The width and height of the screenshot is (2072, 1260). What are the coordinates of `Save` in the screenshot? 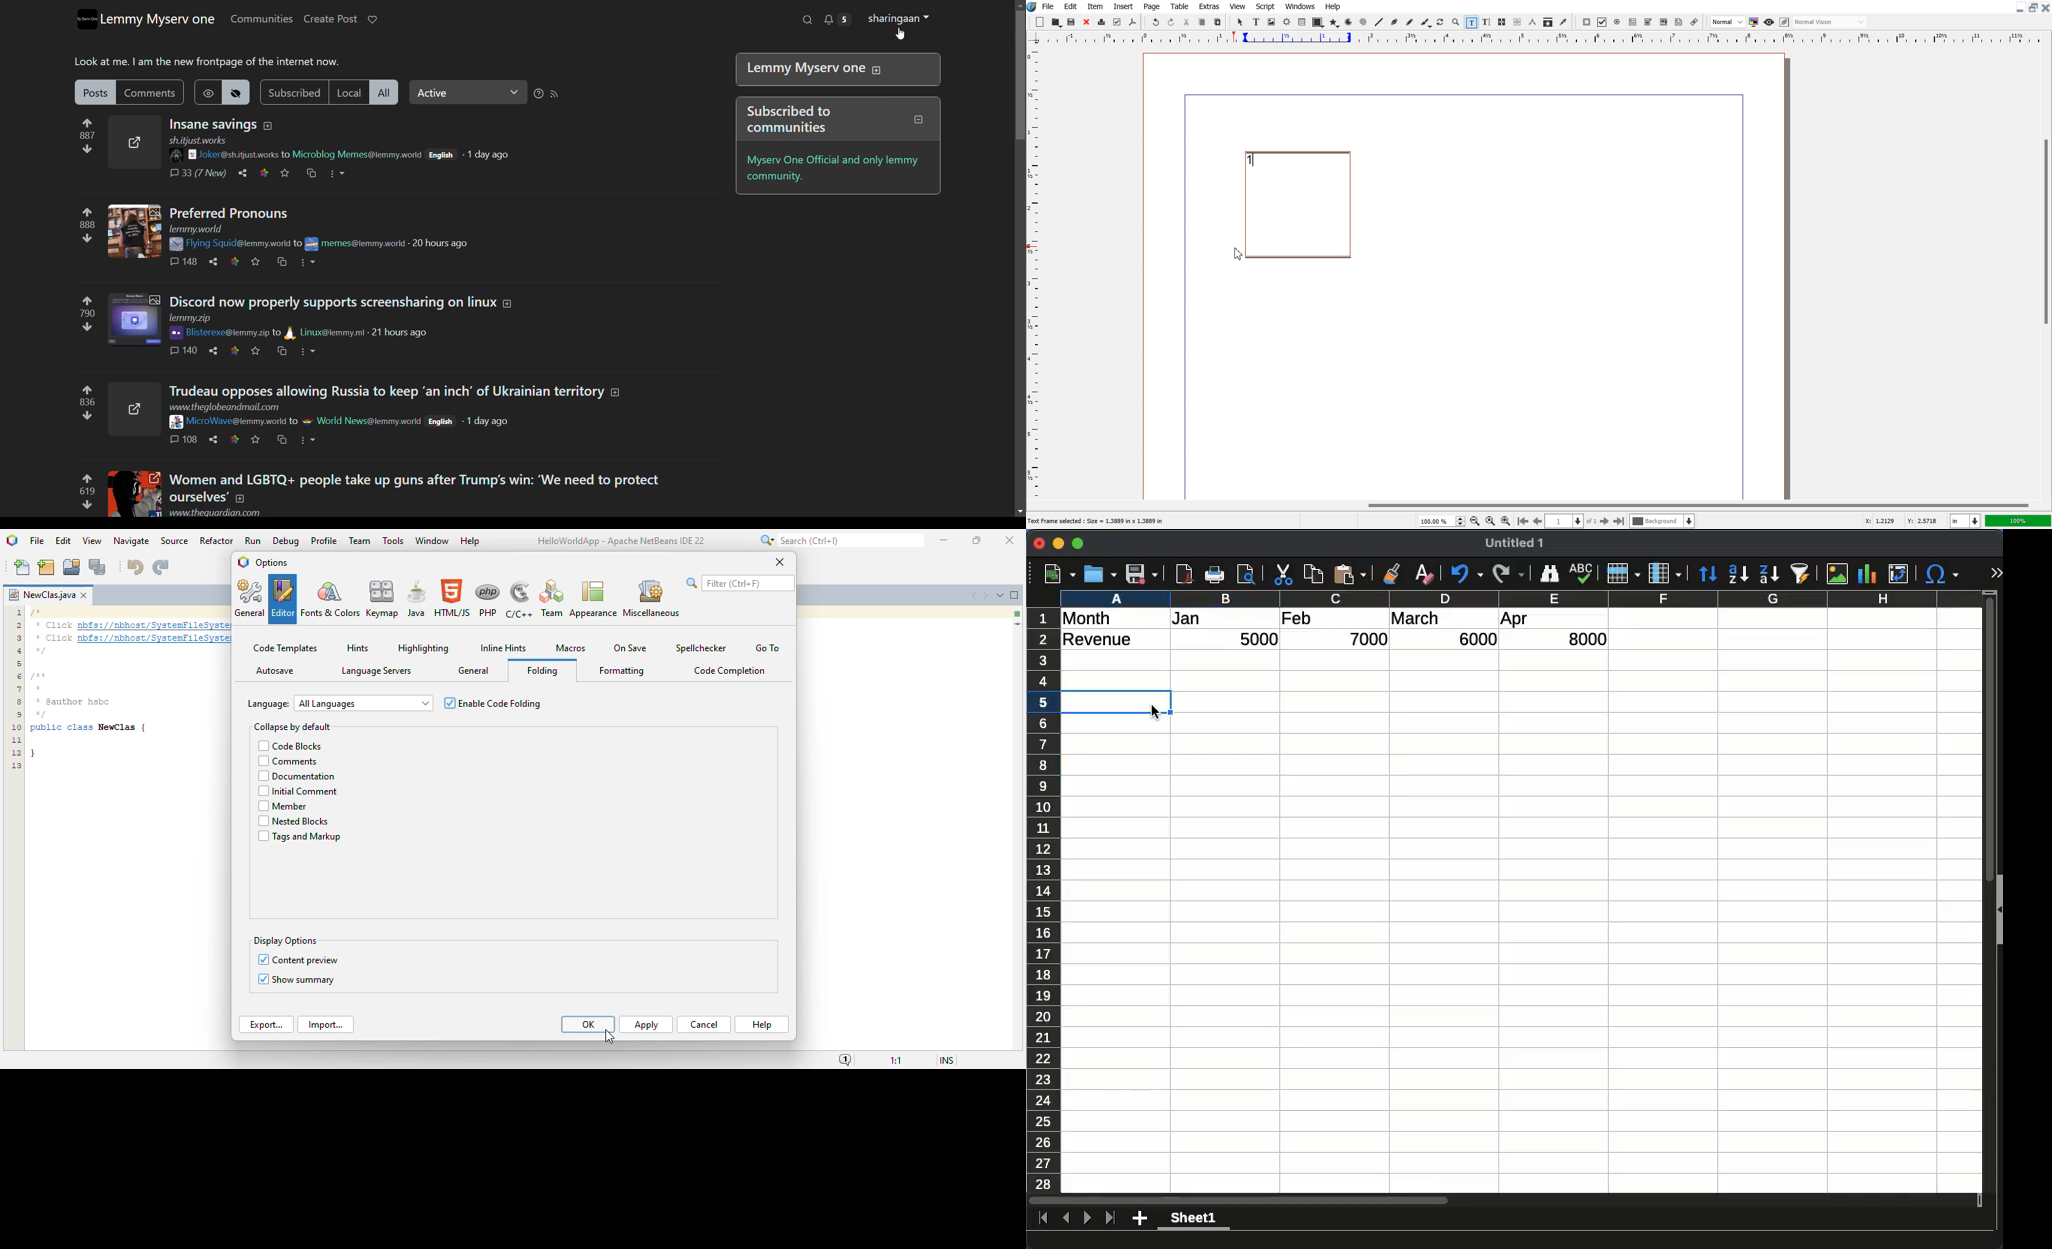 It's located at (1072, 22).